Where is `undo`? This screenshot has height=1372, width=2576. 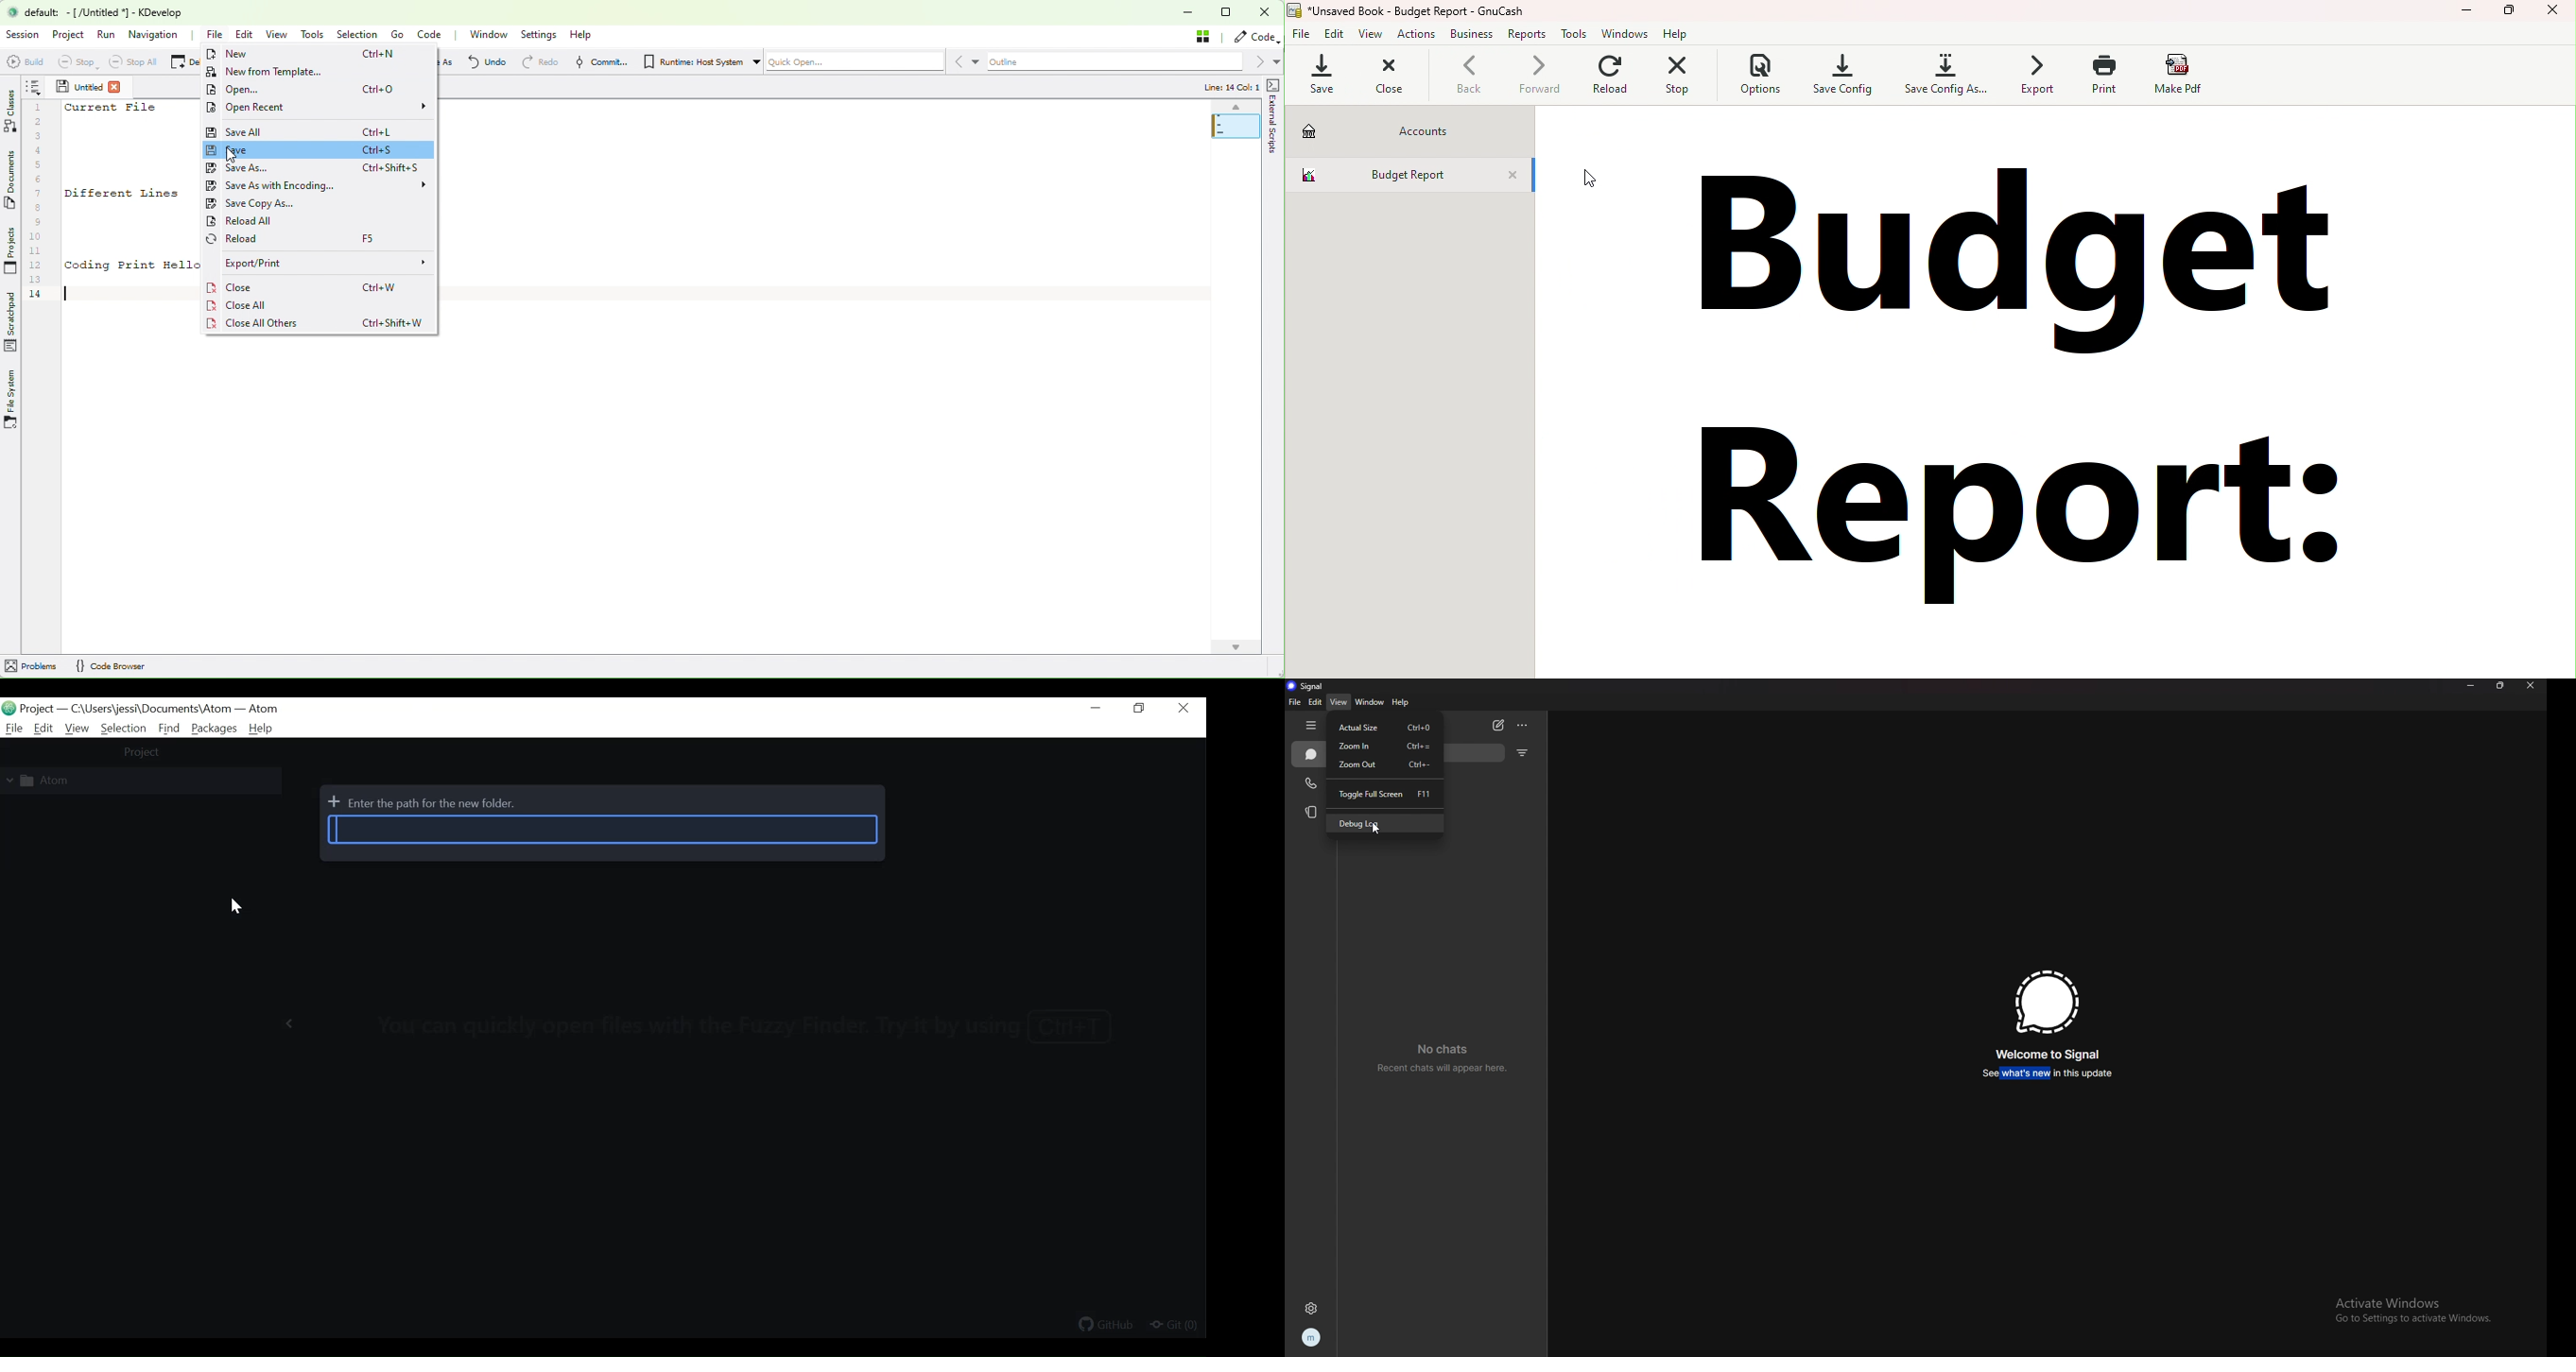
undo is located at coordinates (485, 62).